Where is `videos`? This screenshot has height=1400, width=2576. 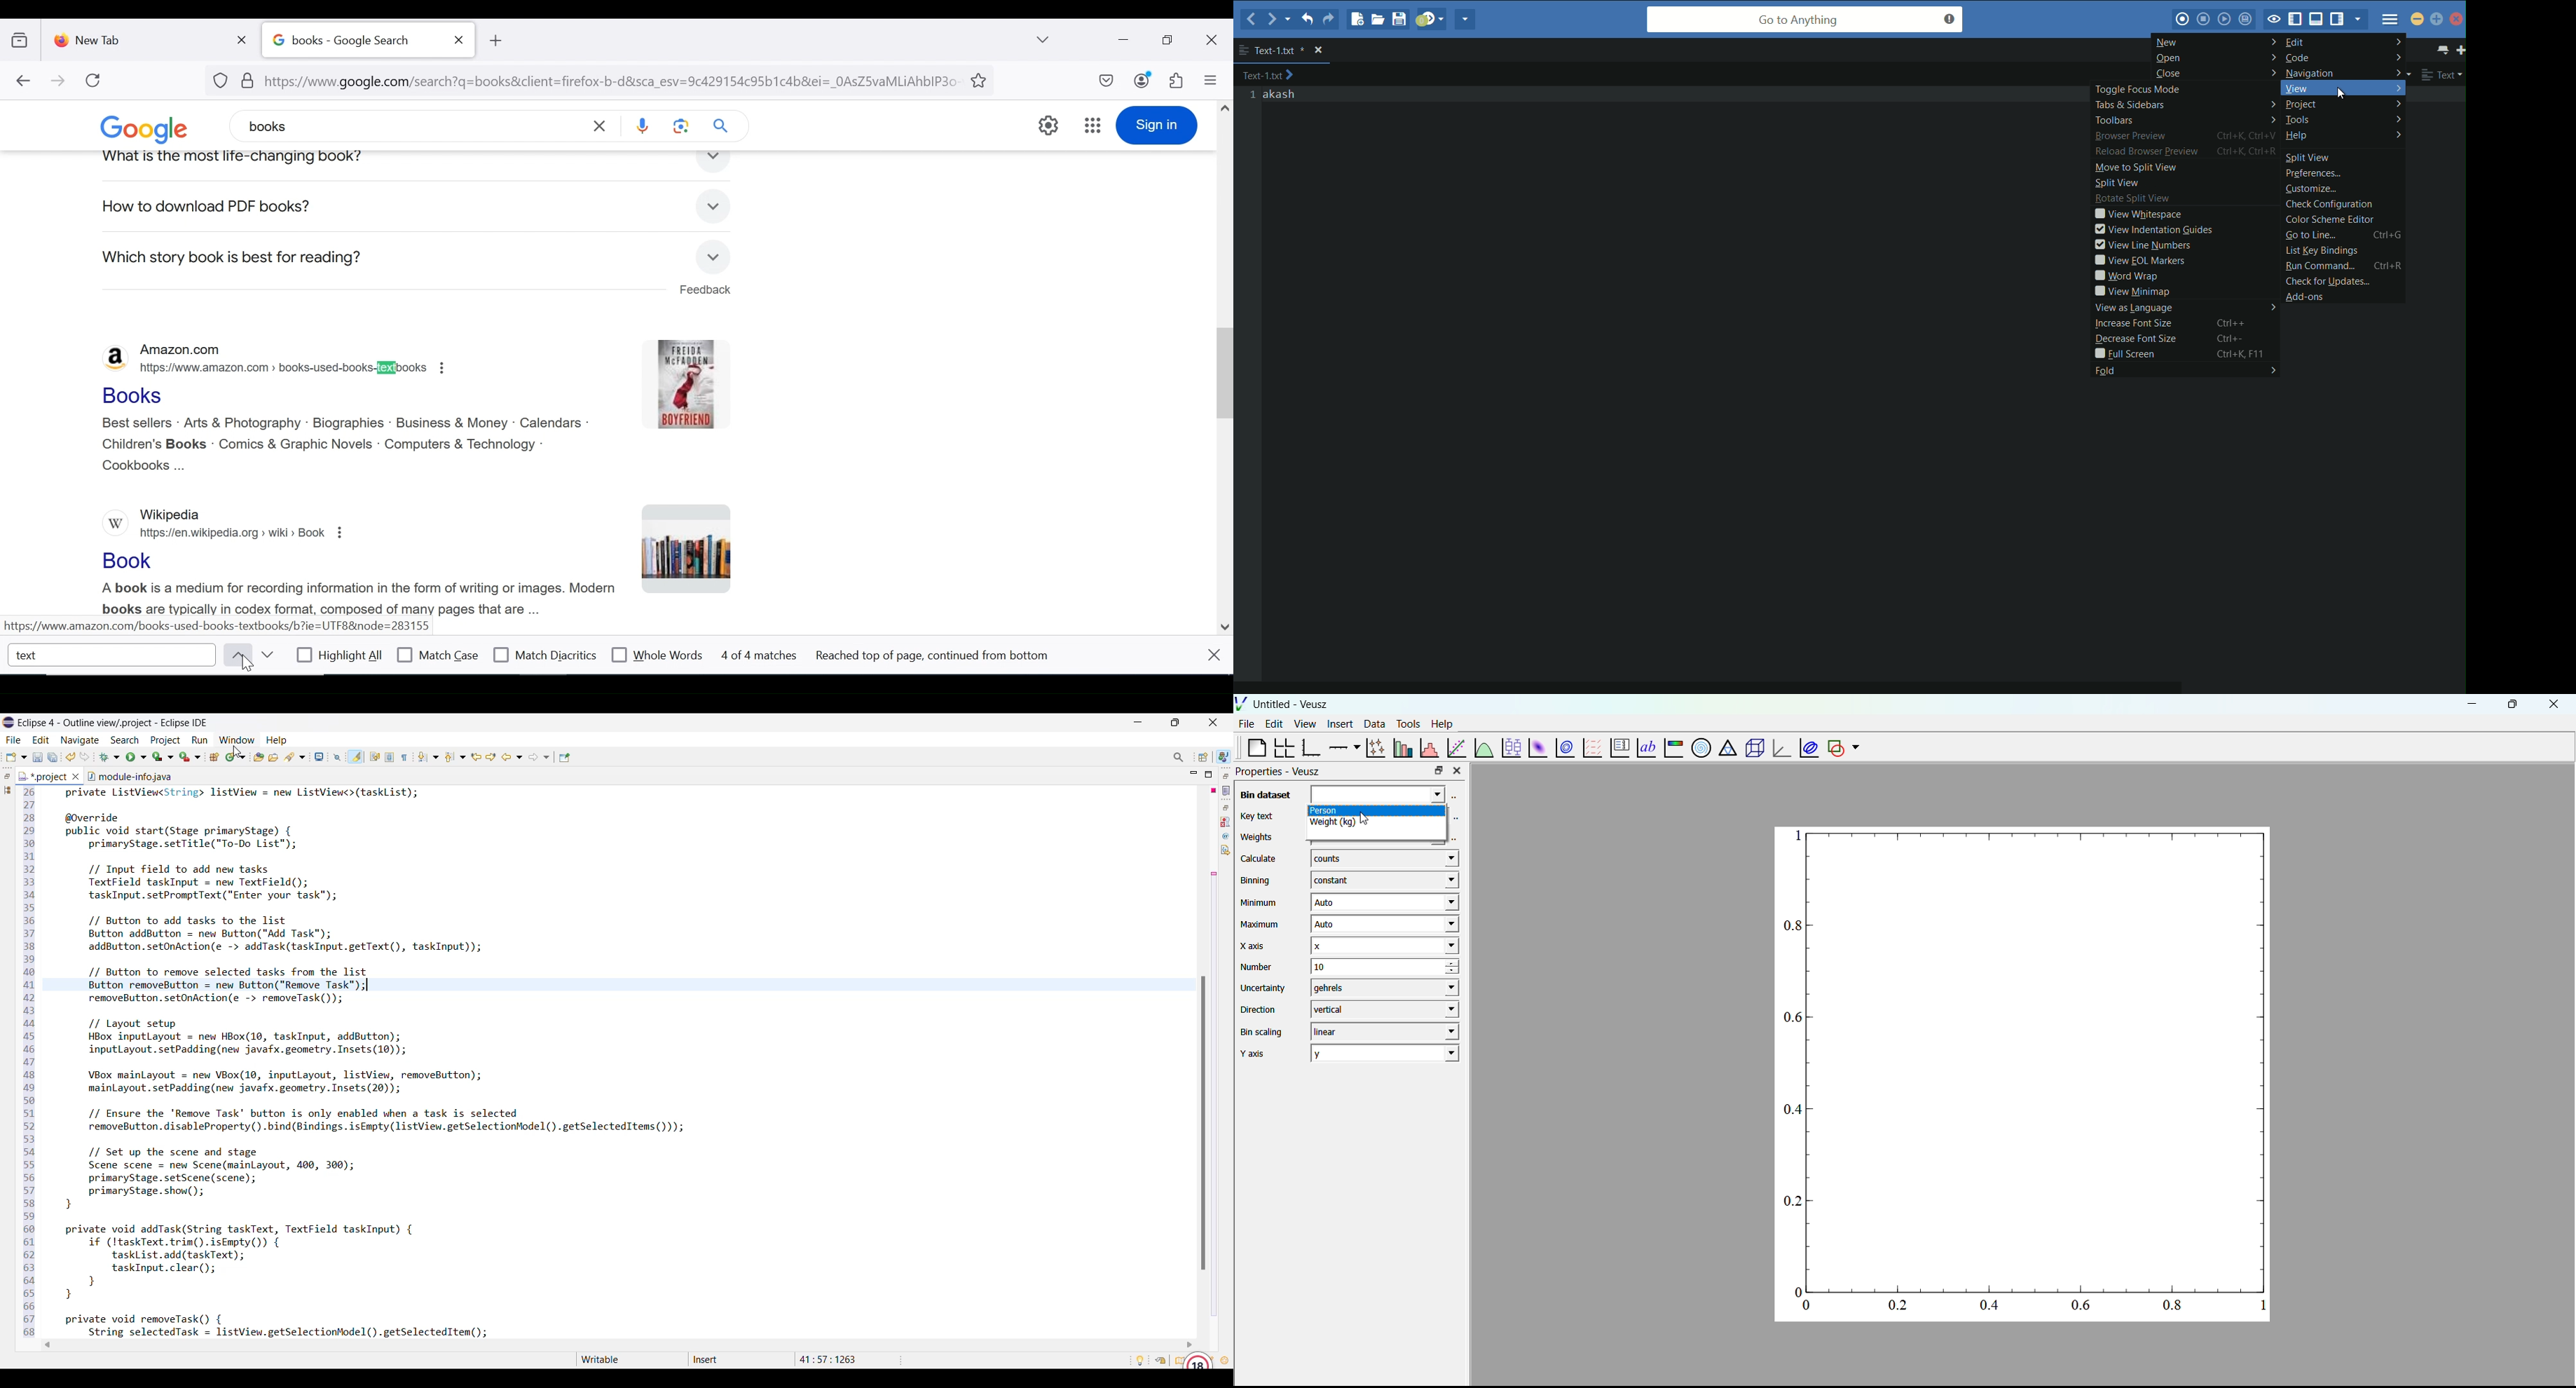 videos is located at coordinates (281, 207).